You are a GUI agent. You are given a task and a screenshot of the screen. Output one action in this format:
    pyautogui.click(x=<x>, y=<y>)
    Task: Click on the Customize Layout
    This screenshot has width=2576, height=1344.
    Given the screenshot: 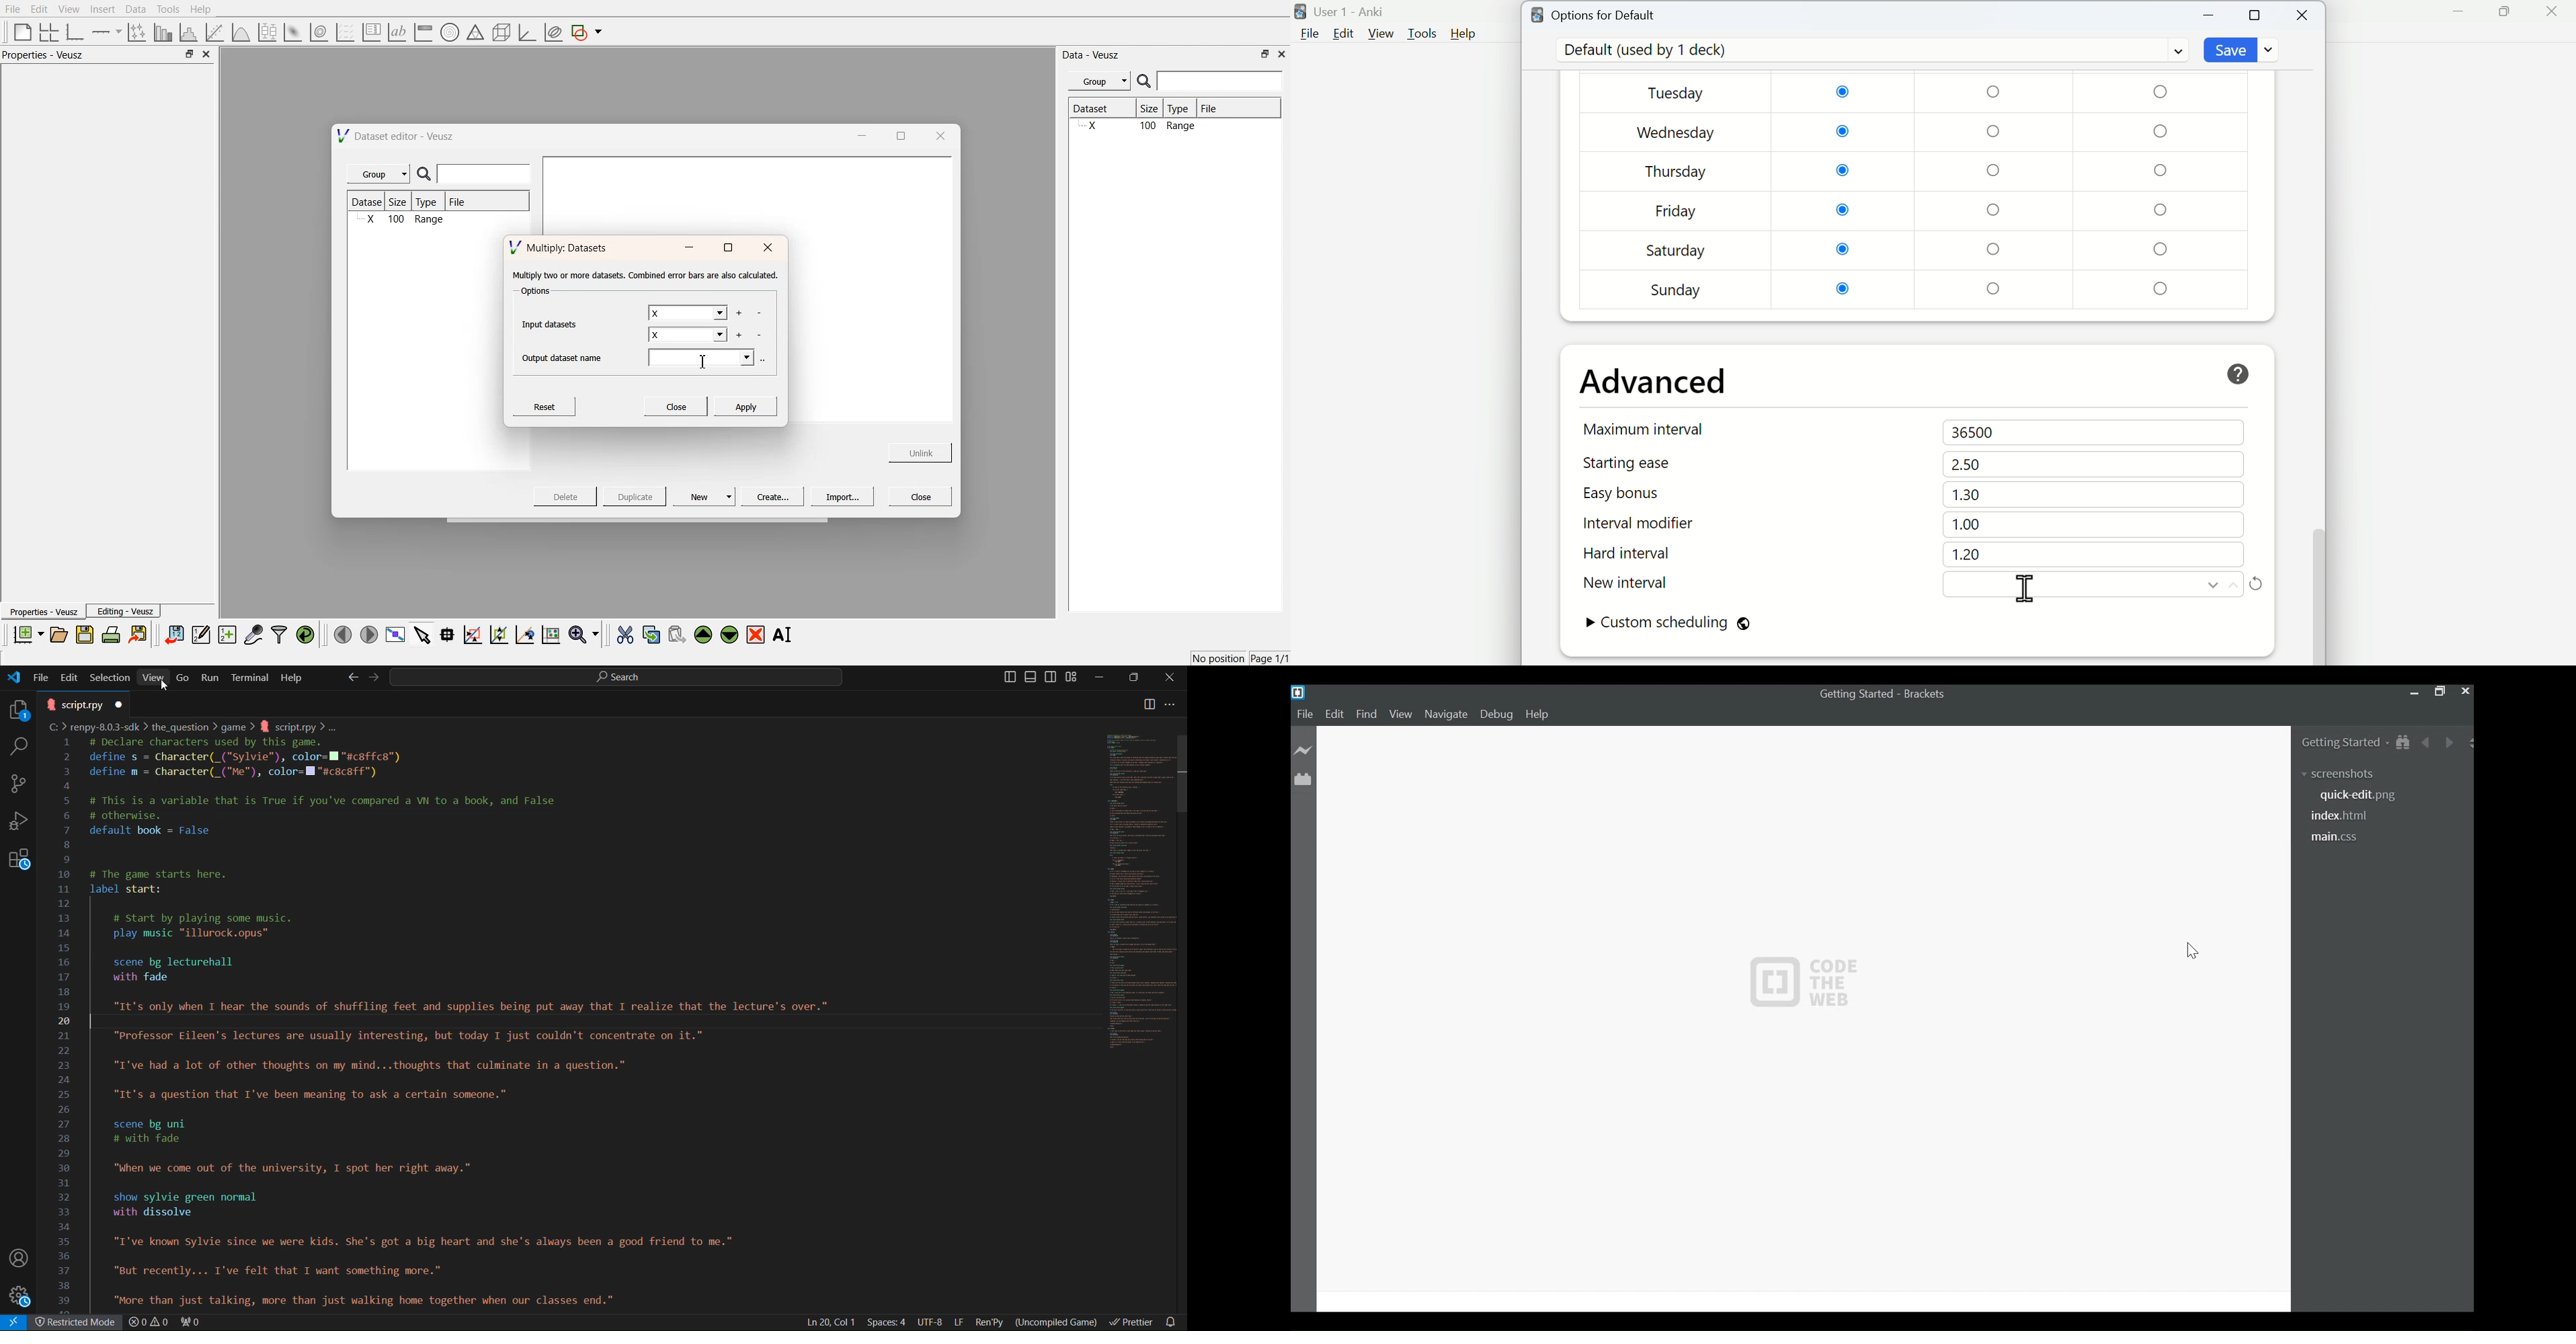 What is the action you would take?
    pyautogui.click(x=1076, y=678)
    